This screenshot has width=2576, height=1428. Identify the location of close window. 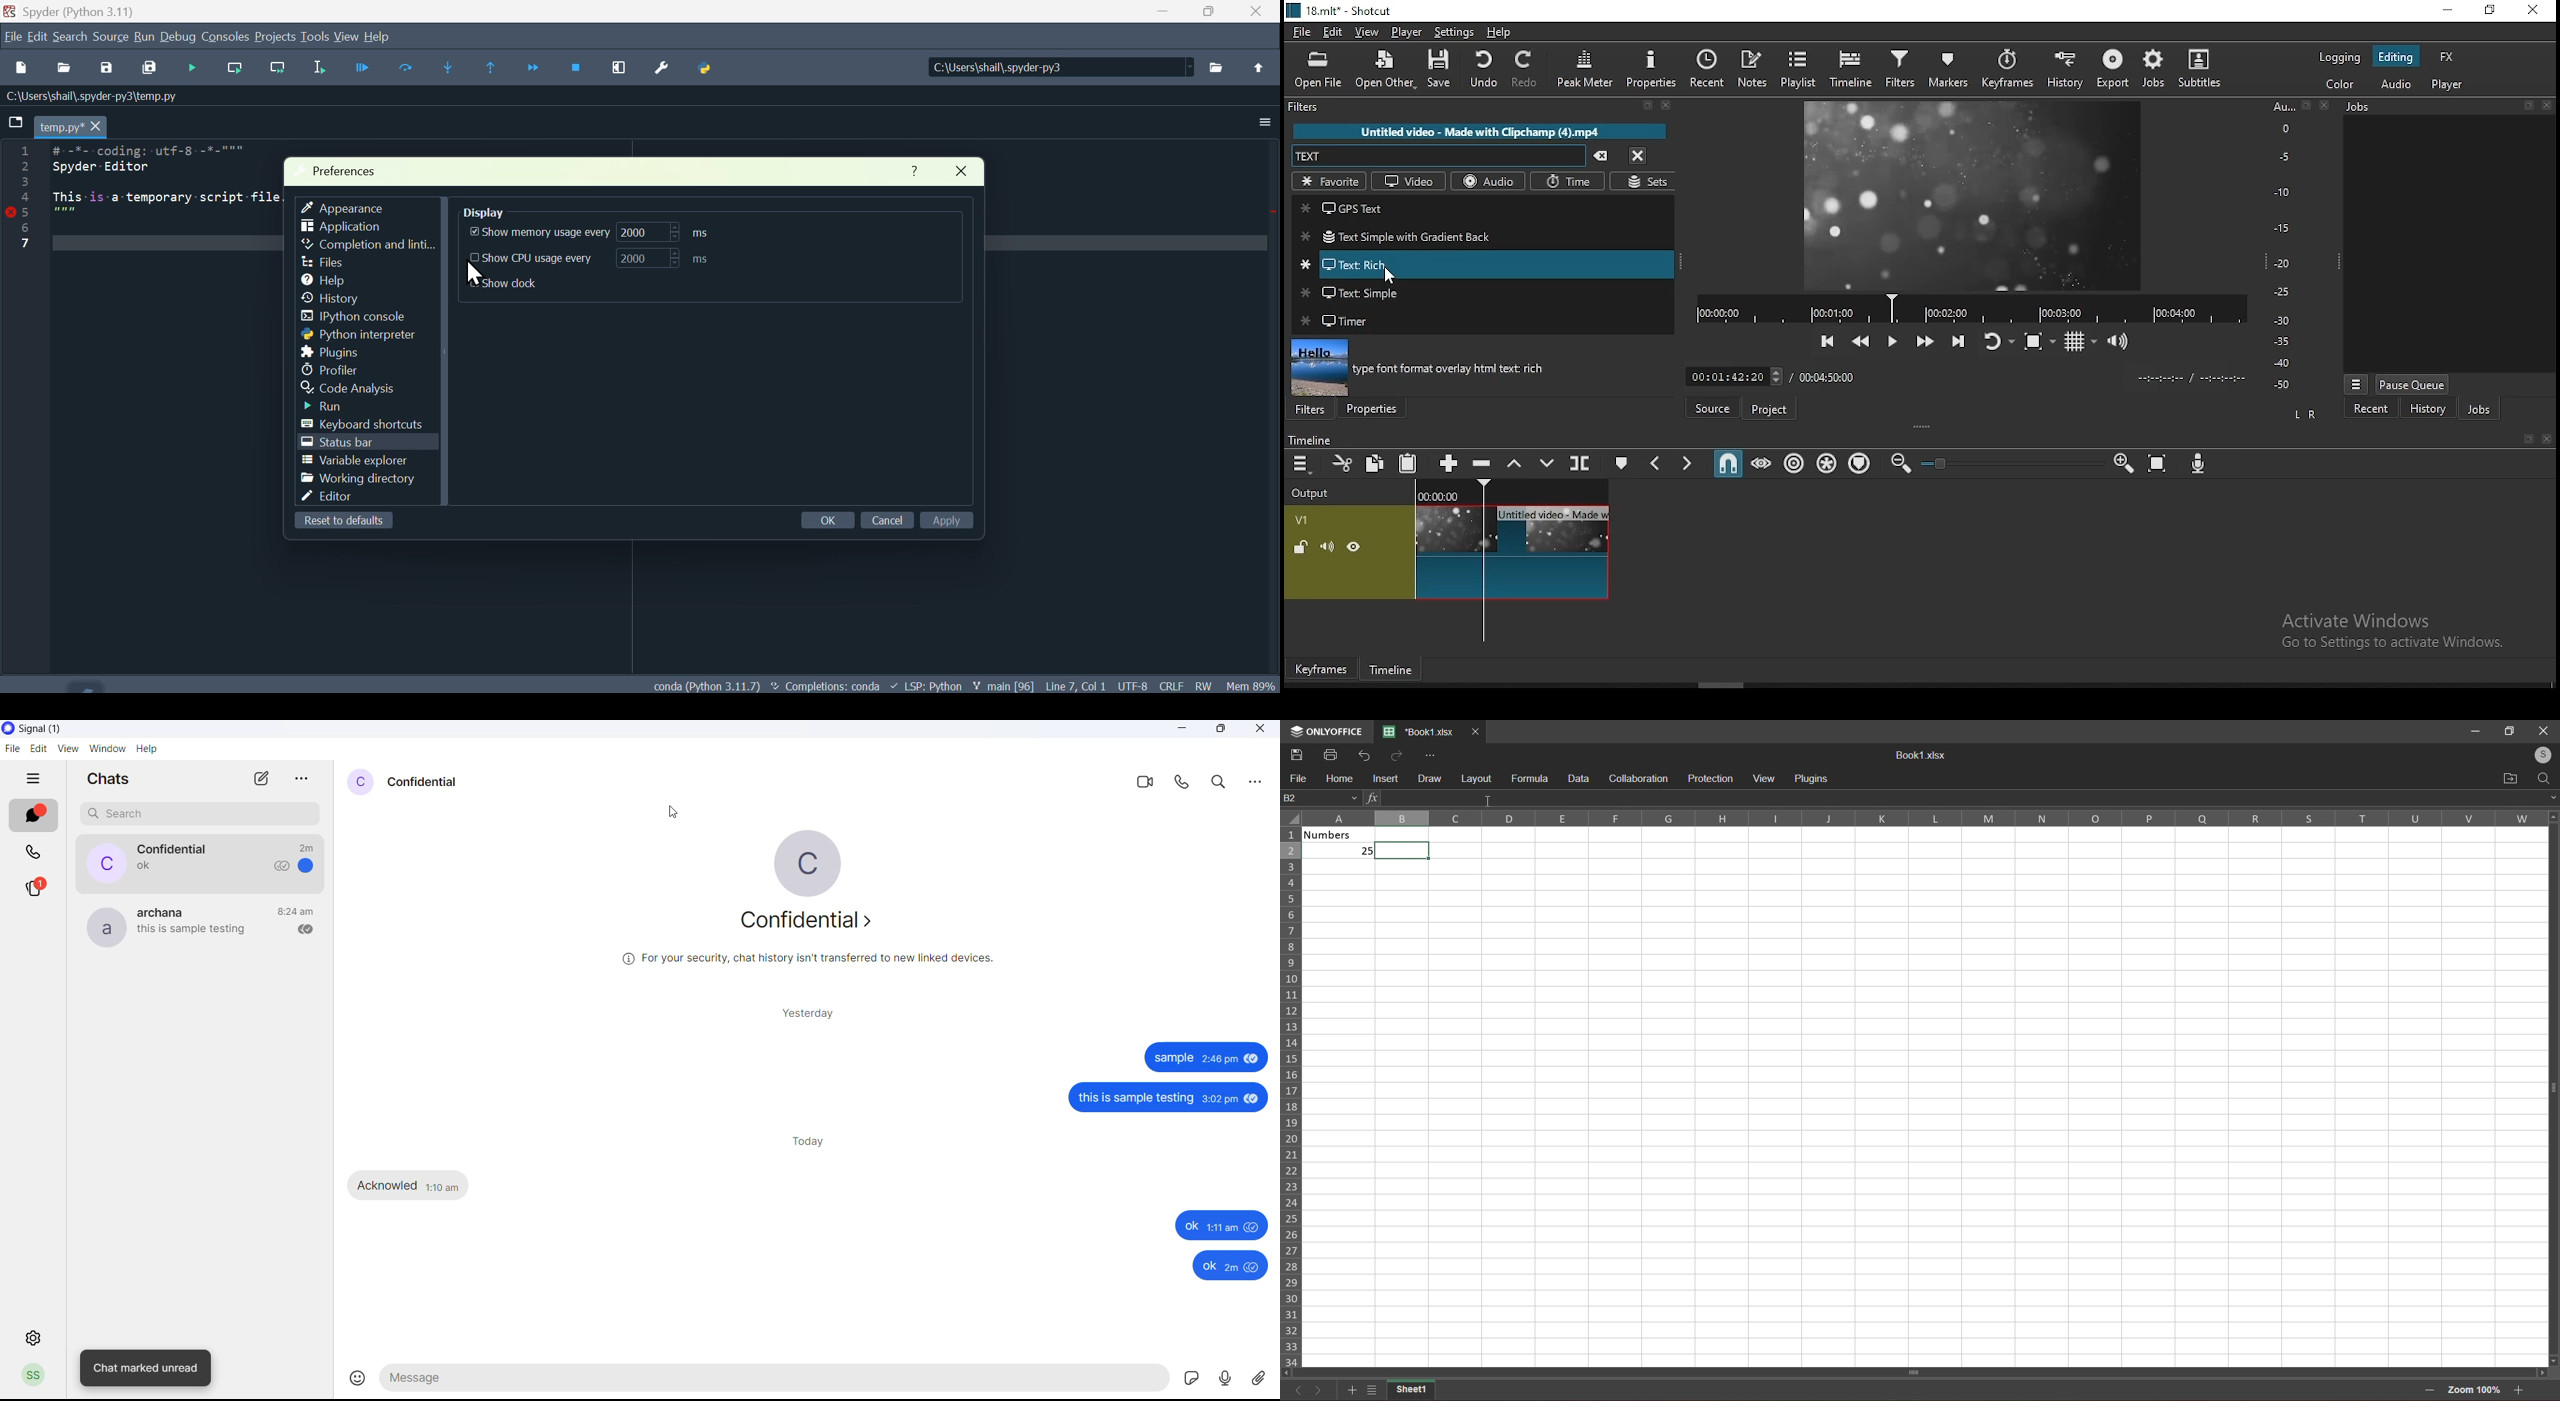
(2535, 10).